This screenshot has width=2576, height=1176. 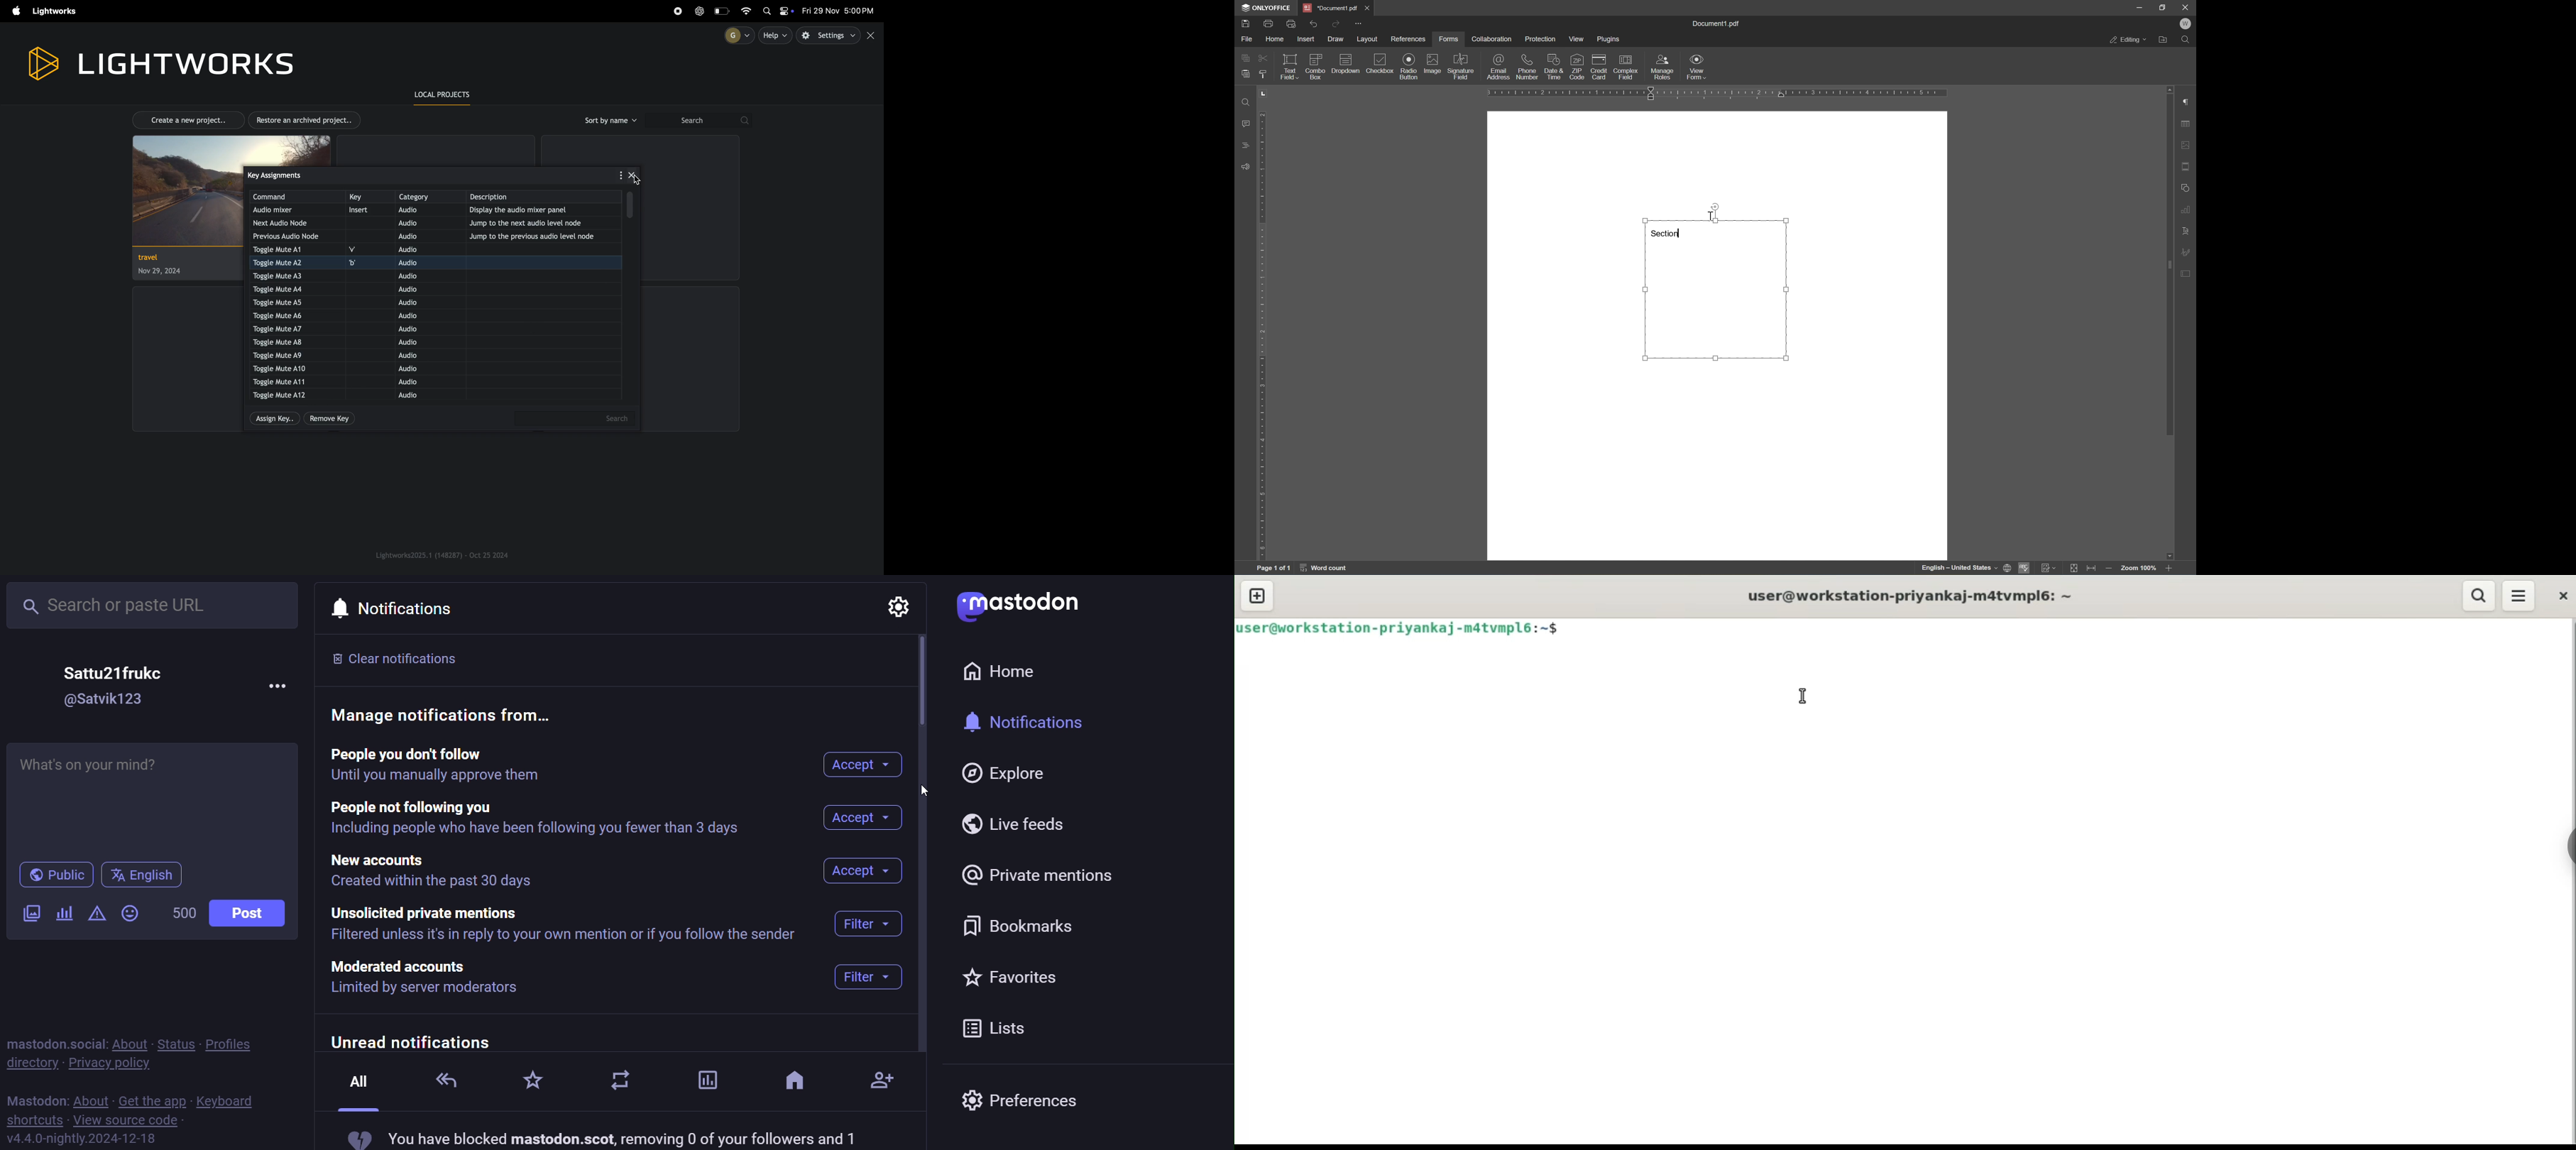 What do you see at coordinates (1307, 39) in the screenshot?
I see `insert` at bounding box center [1307, 39].